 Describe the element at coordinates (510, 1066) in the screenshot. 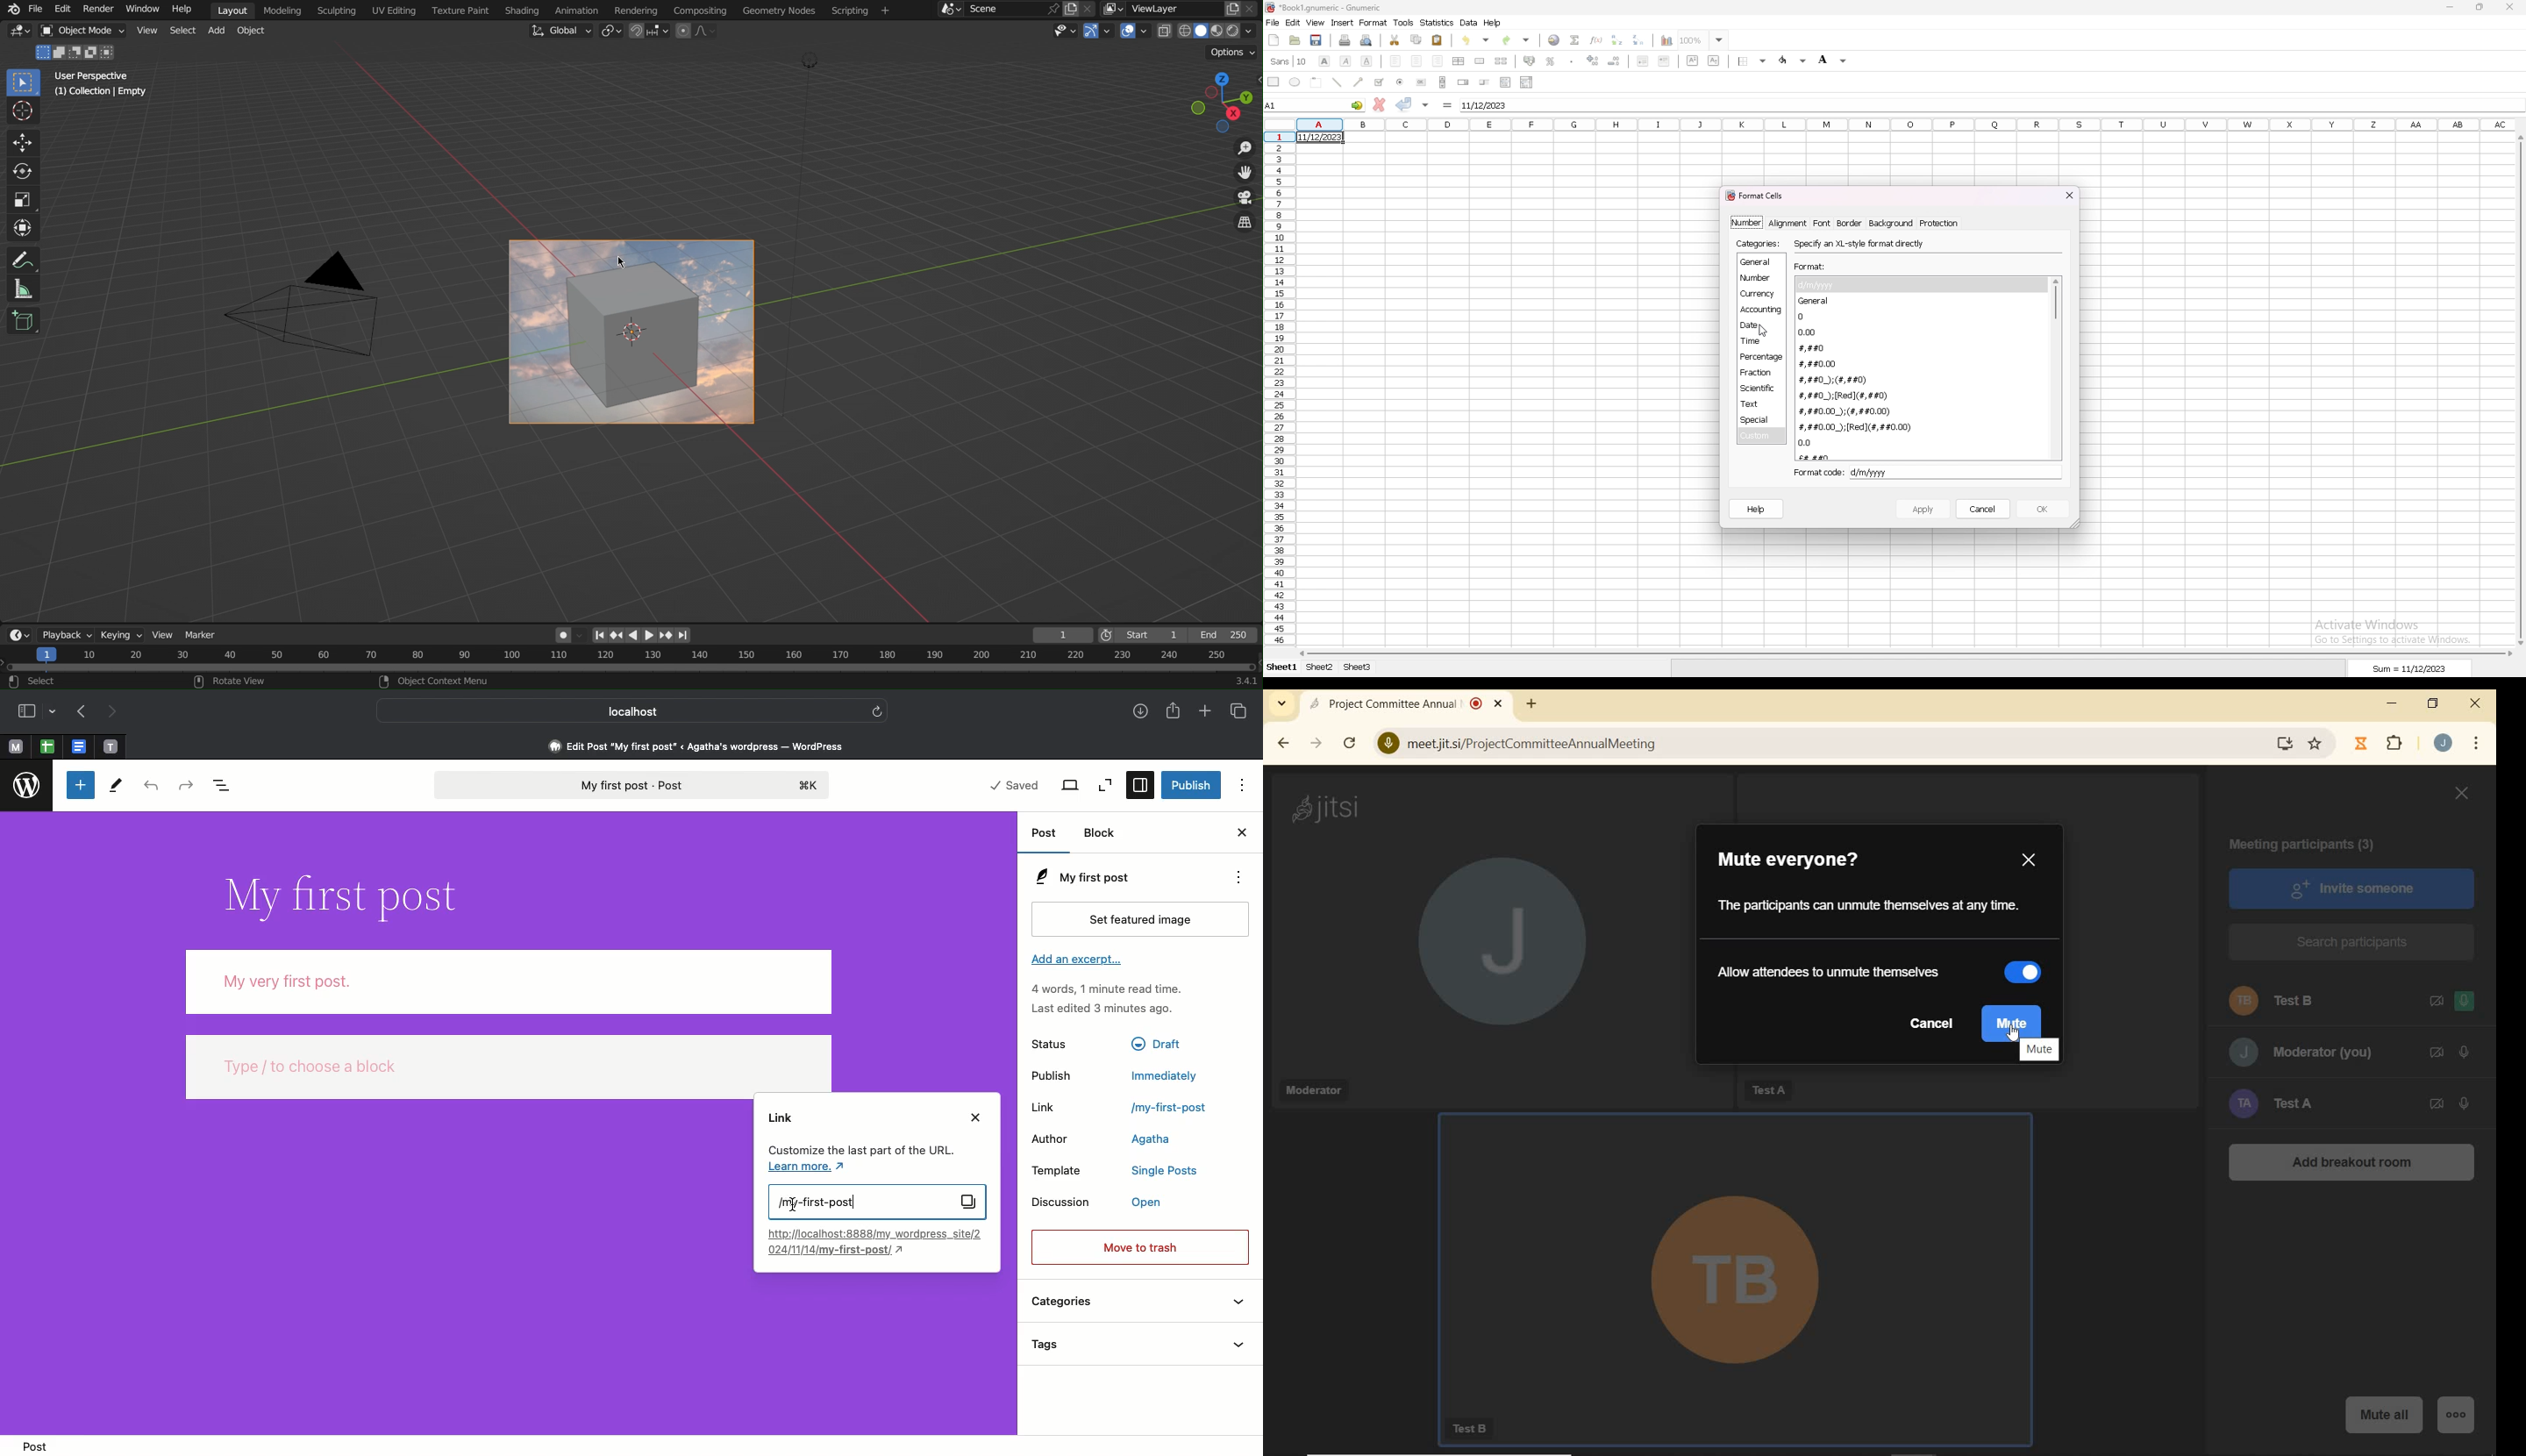

I see `type / to choose a block` at that location.